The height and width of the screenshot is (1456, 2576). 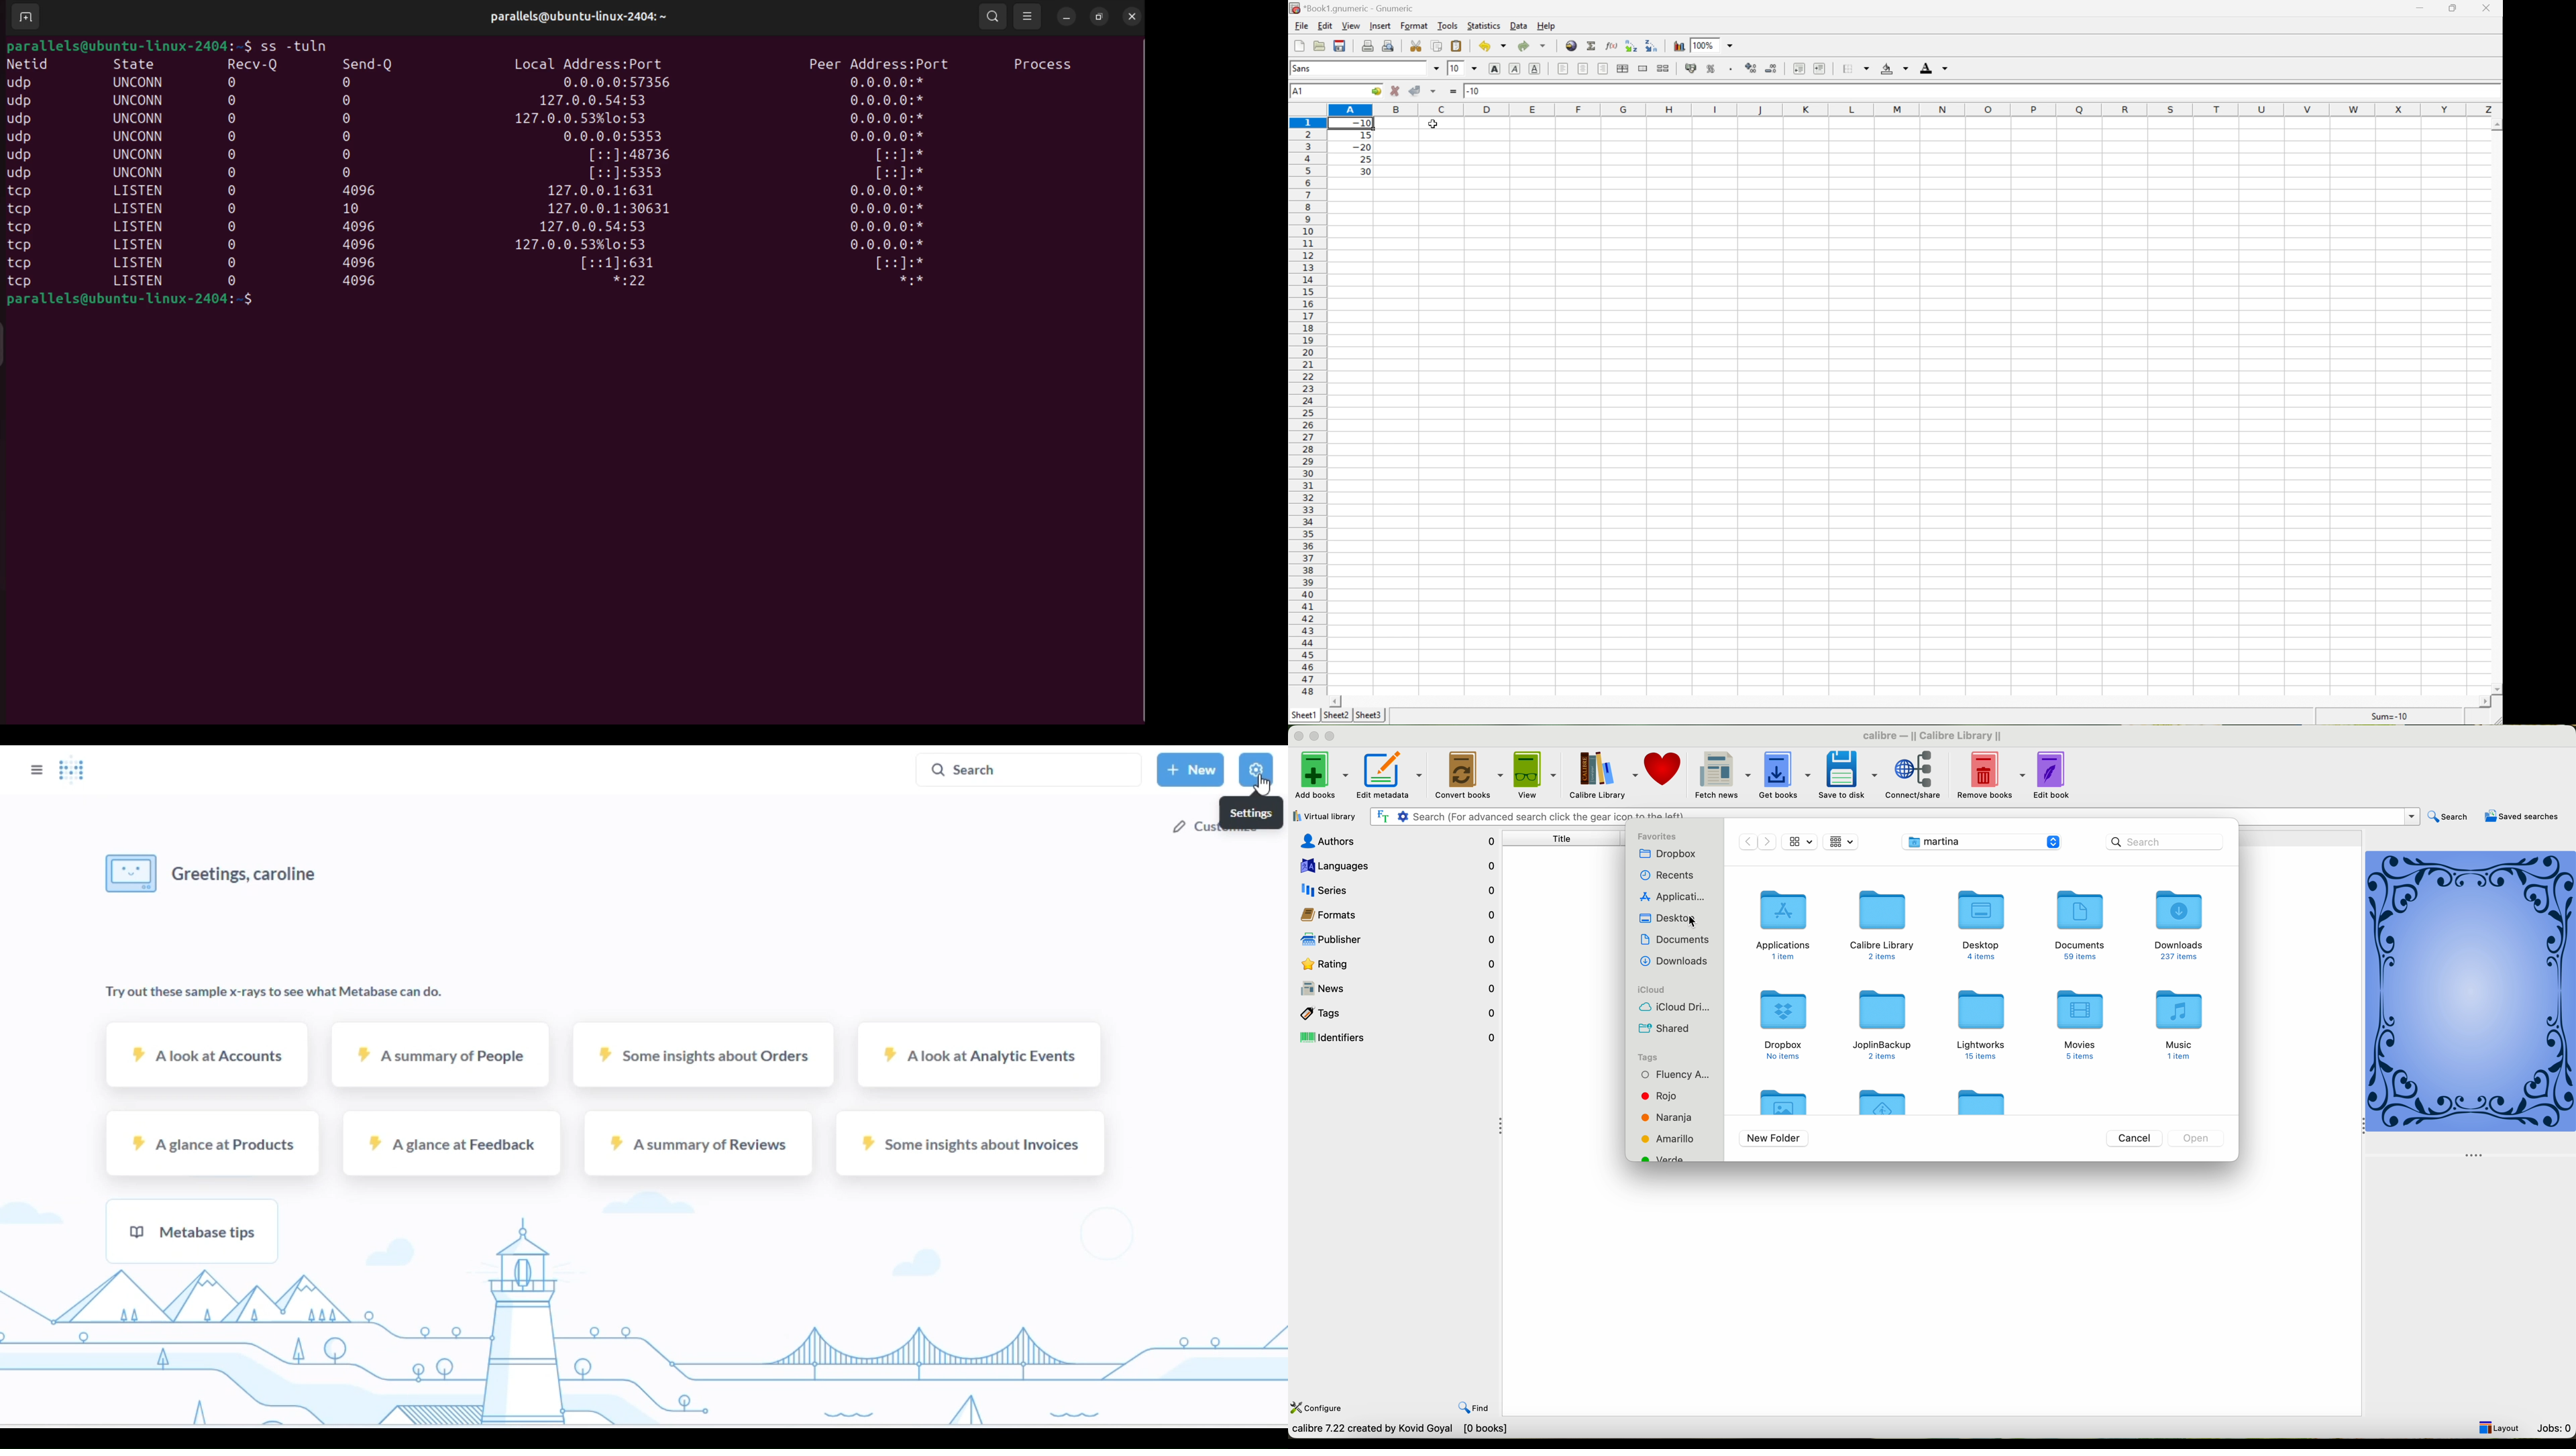 I want to click on Borders, so click(x=1846, y=68).